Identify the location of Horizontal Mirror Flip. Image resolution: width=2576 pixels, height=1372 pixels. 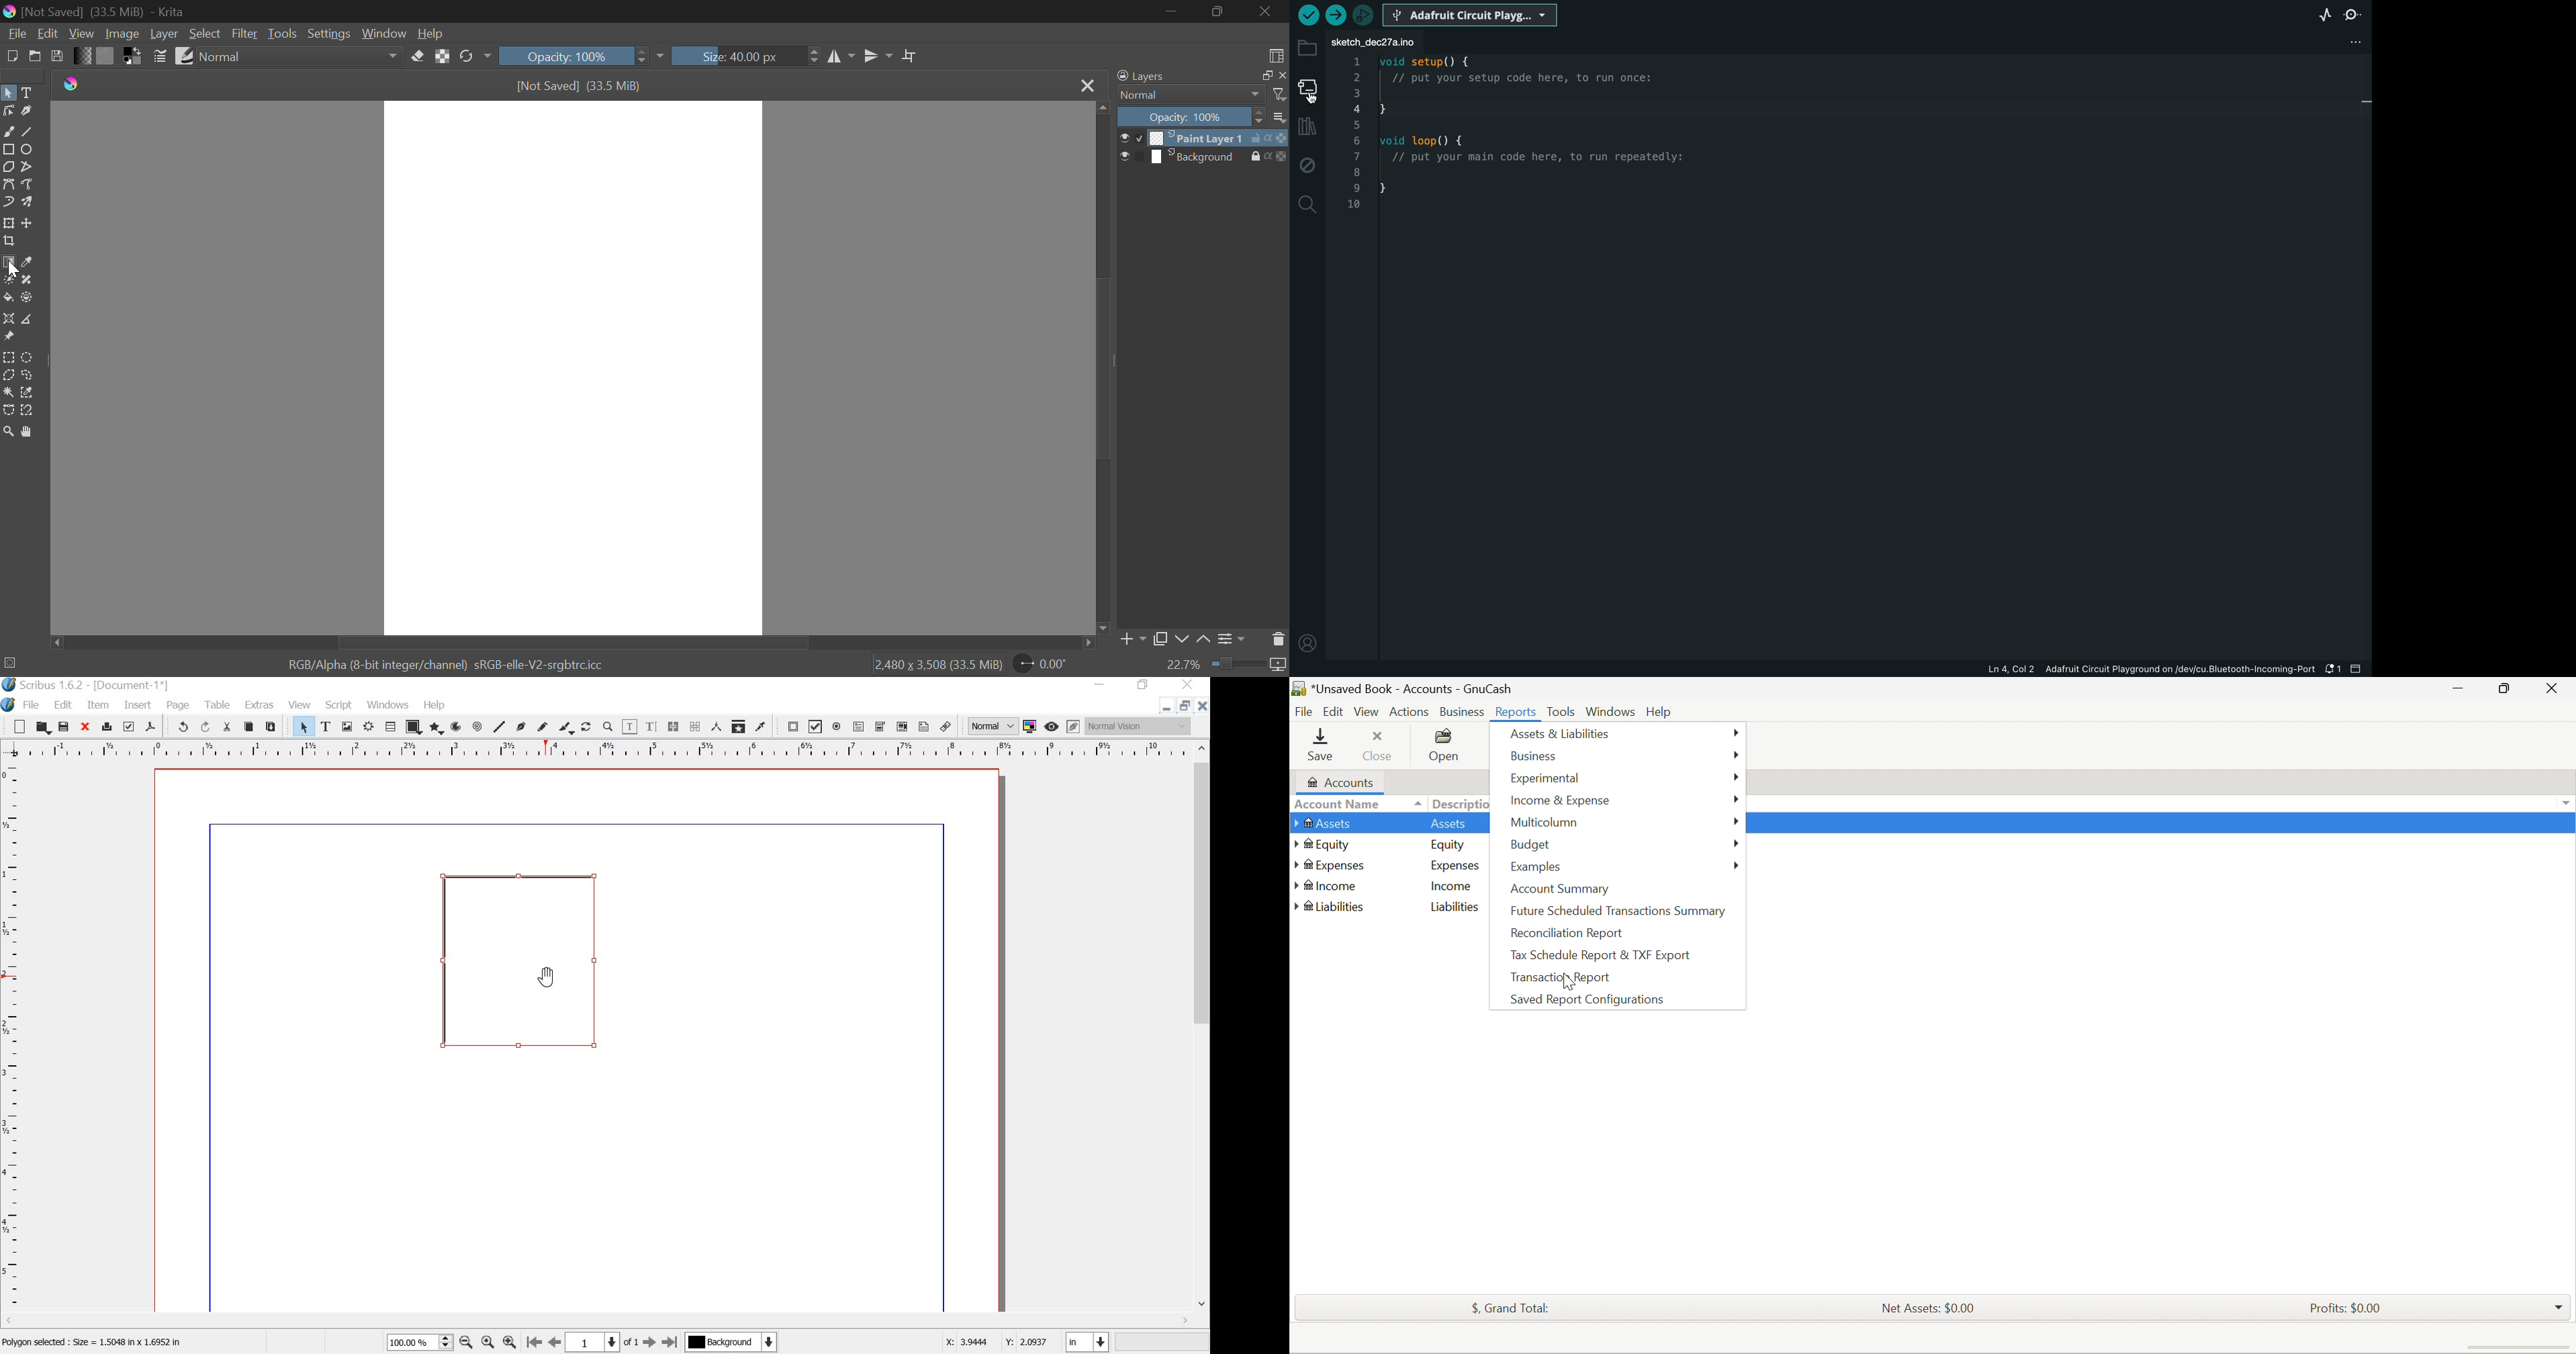
(875, 58).